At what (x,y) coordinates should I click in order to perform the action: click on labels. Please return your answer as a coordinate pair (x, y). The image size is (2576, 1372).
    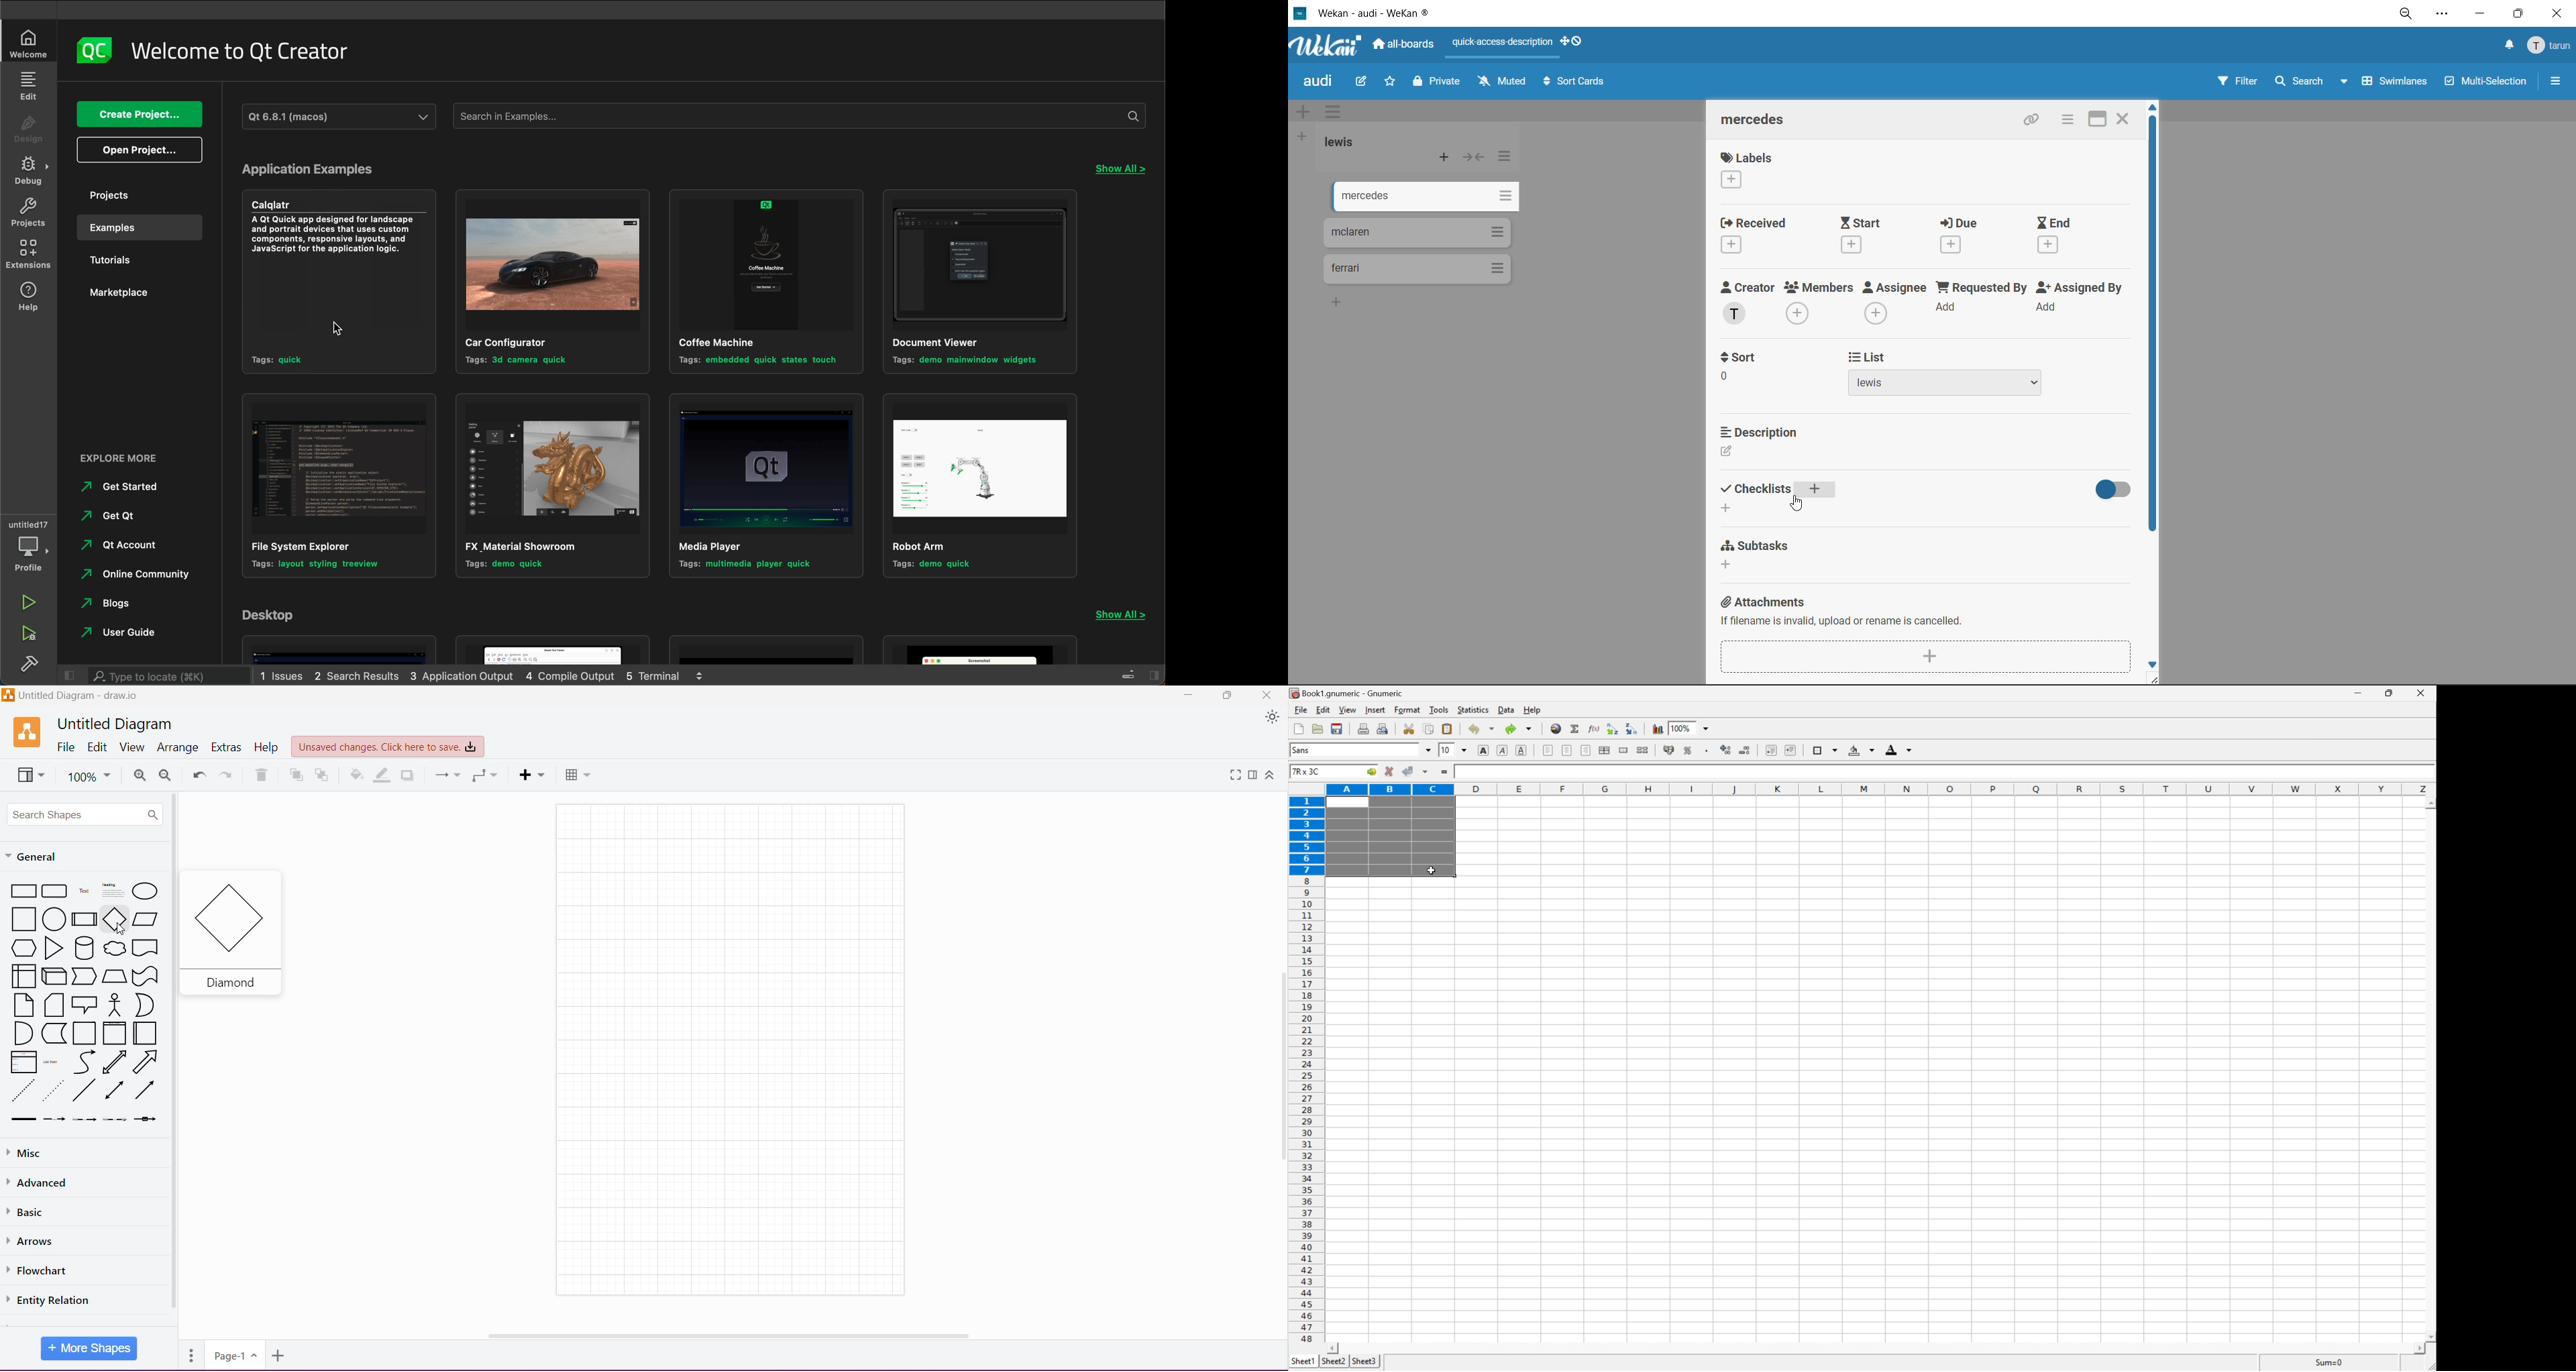
    Looking at the image, I should click on (1746, 172).